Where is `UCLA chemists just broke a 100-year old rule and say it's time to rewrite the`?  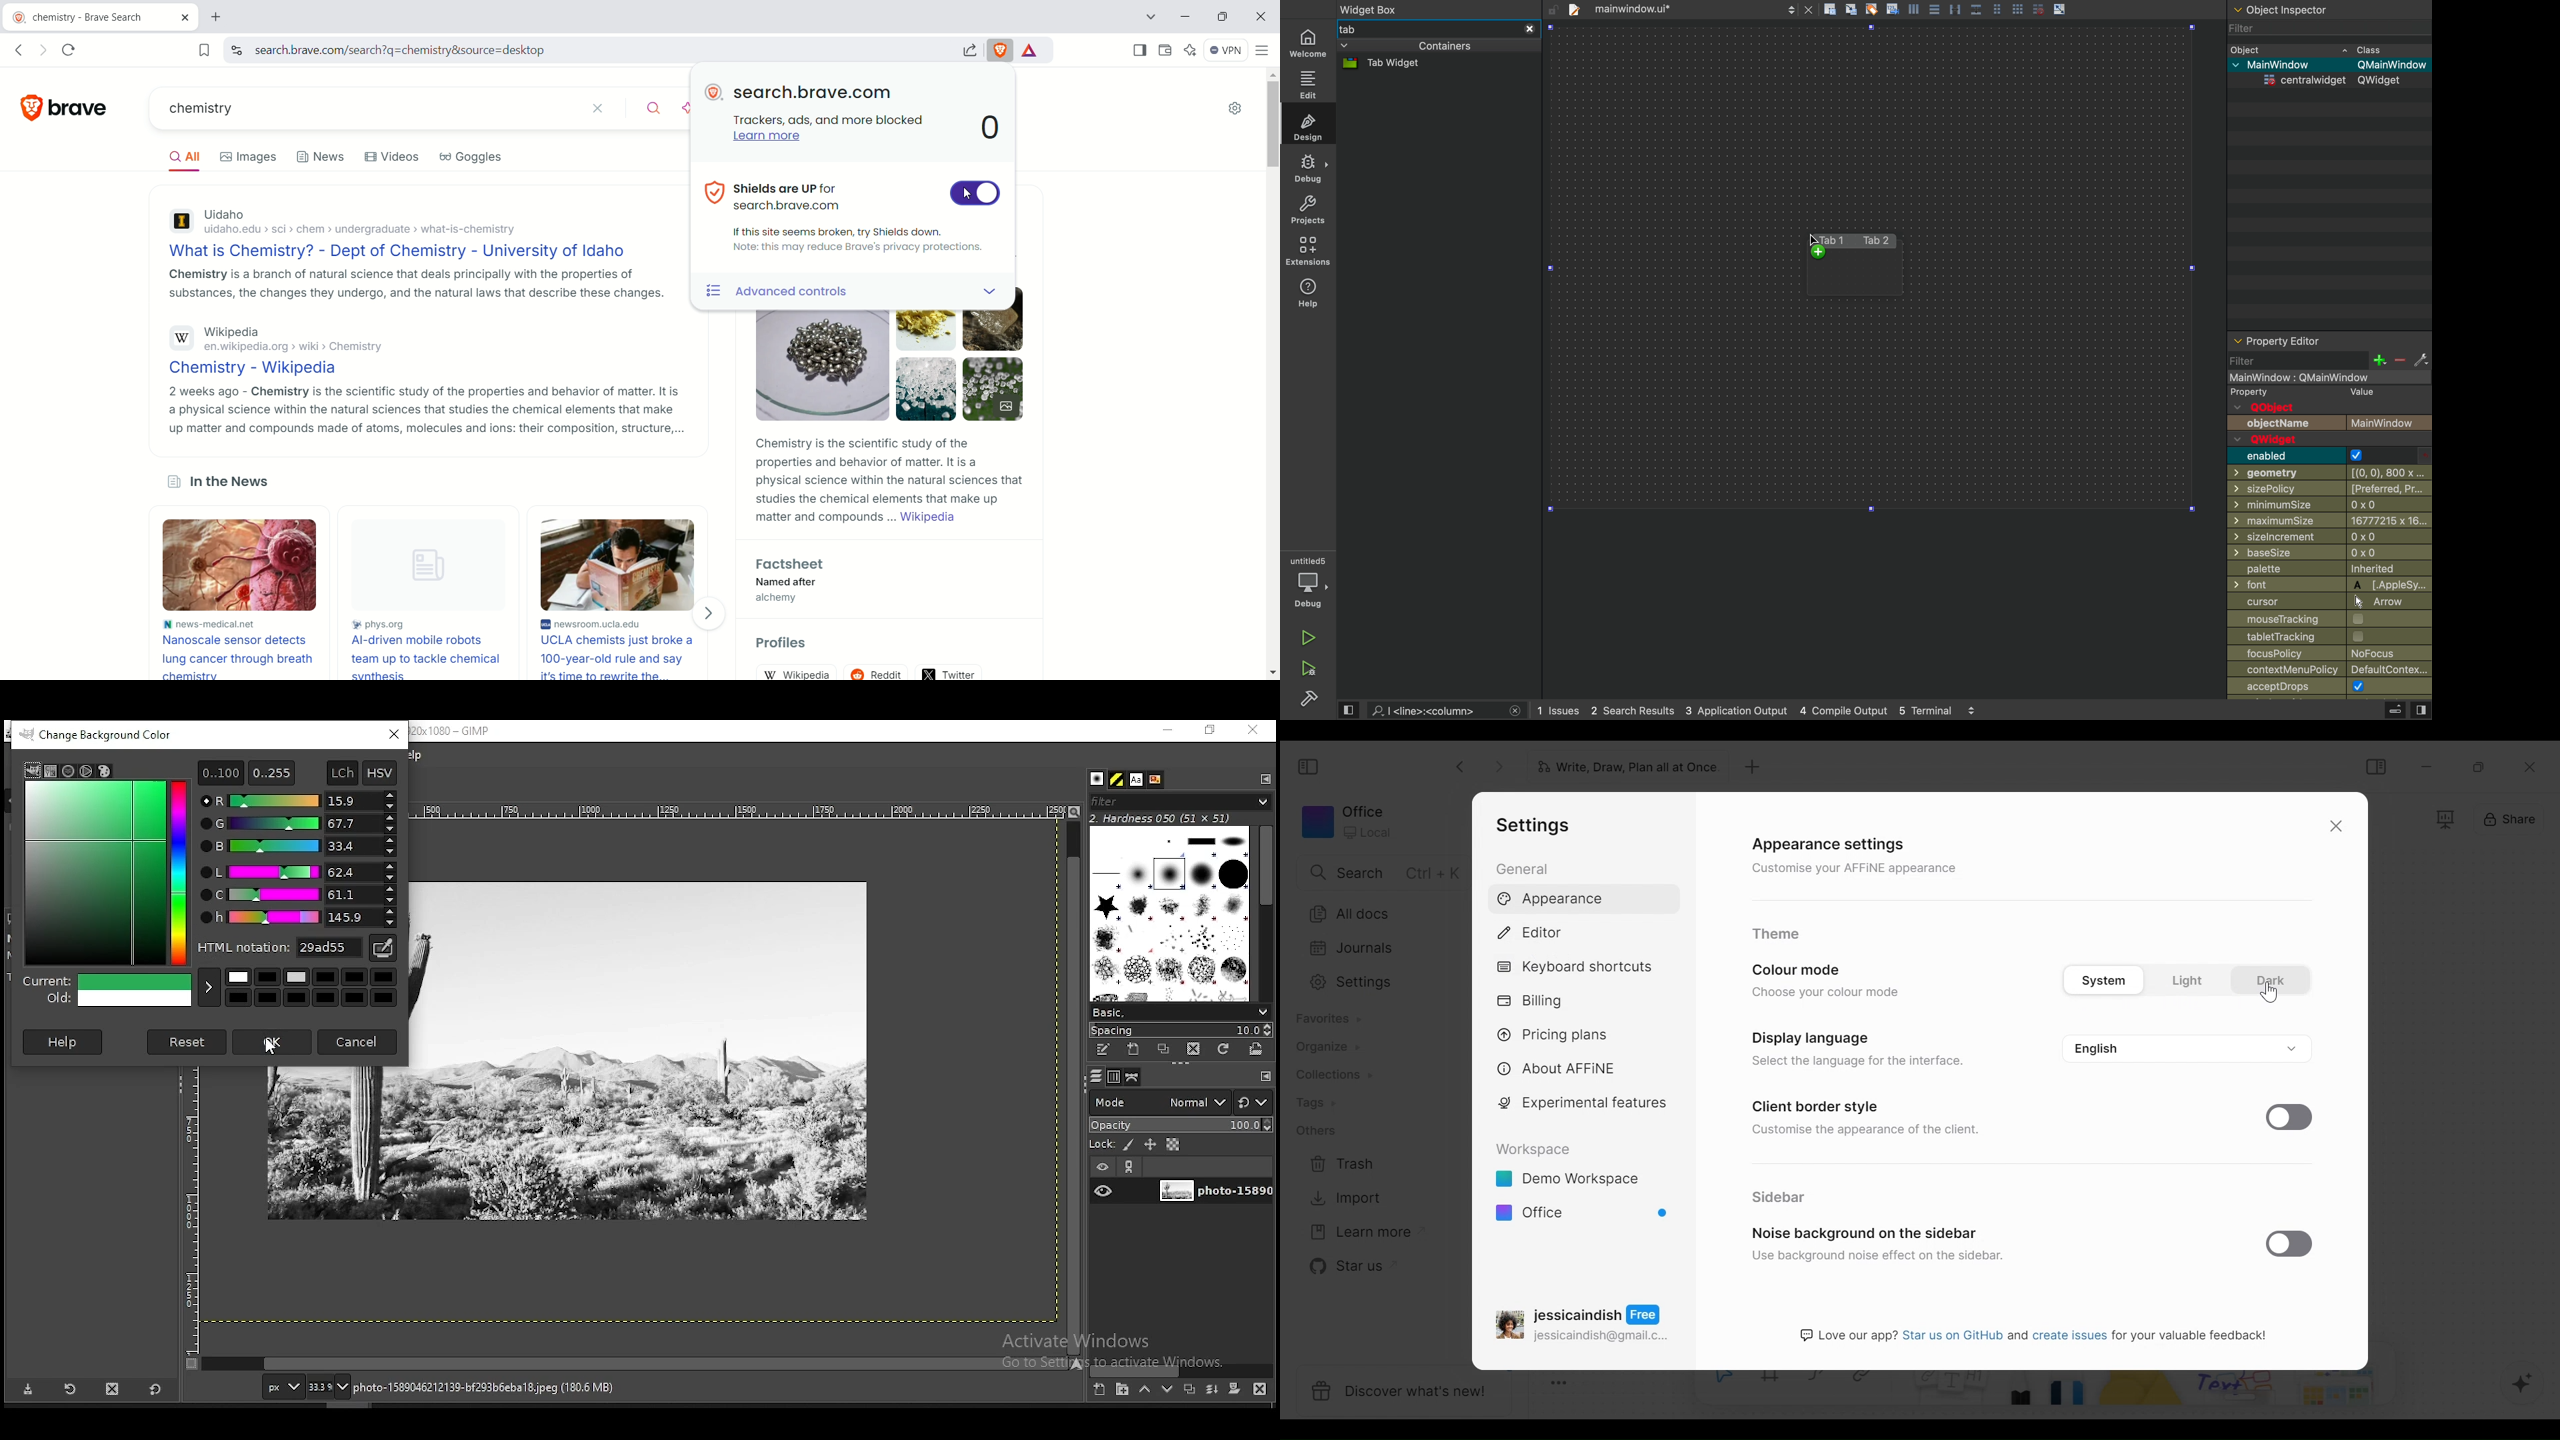 UCLA chemists just broke a 100-year old rule and say it's time to rewrite the is located at coordinates (621, 657).